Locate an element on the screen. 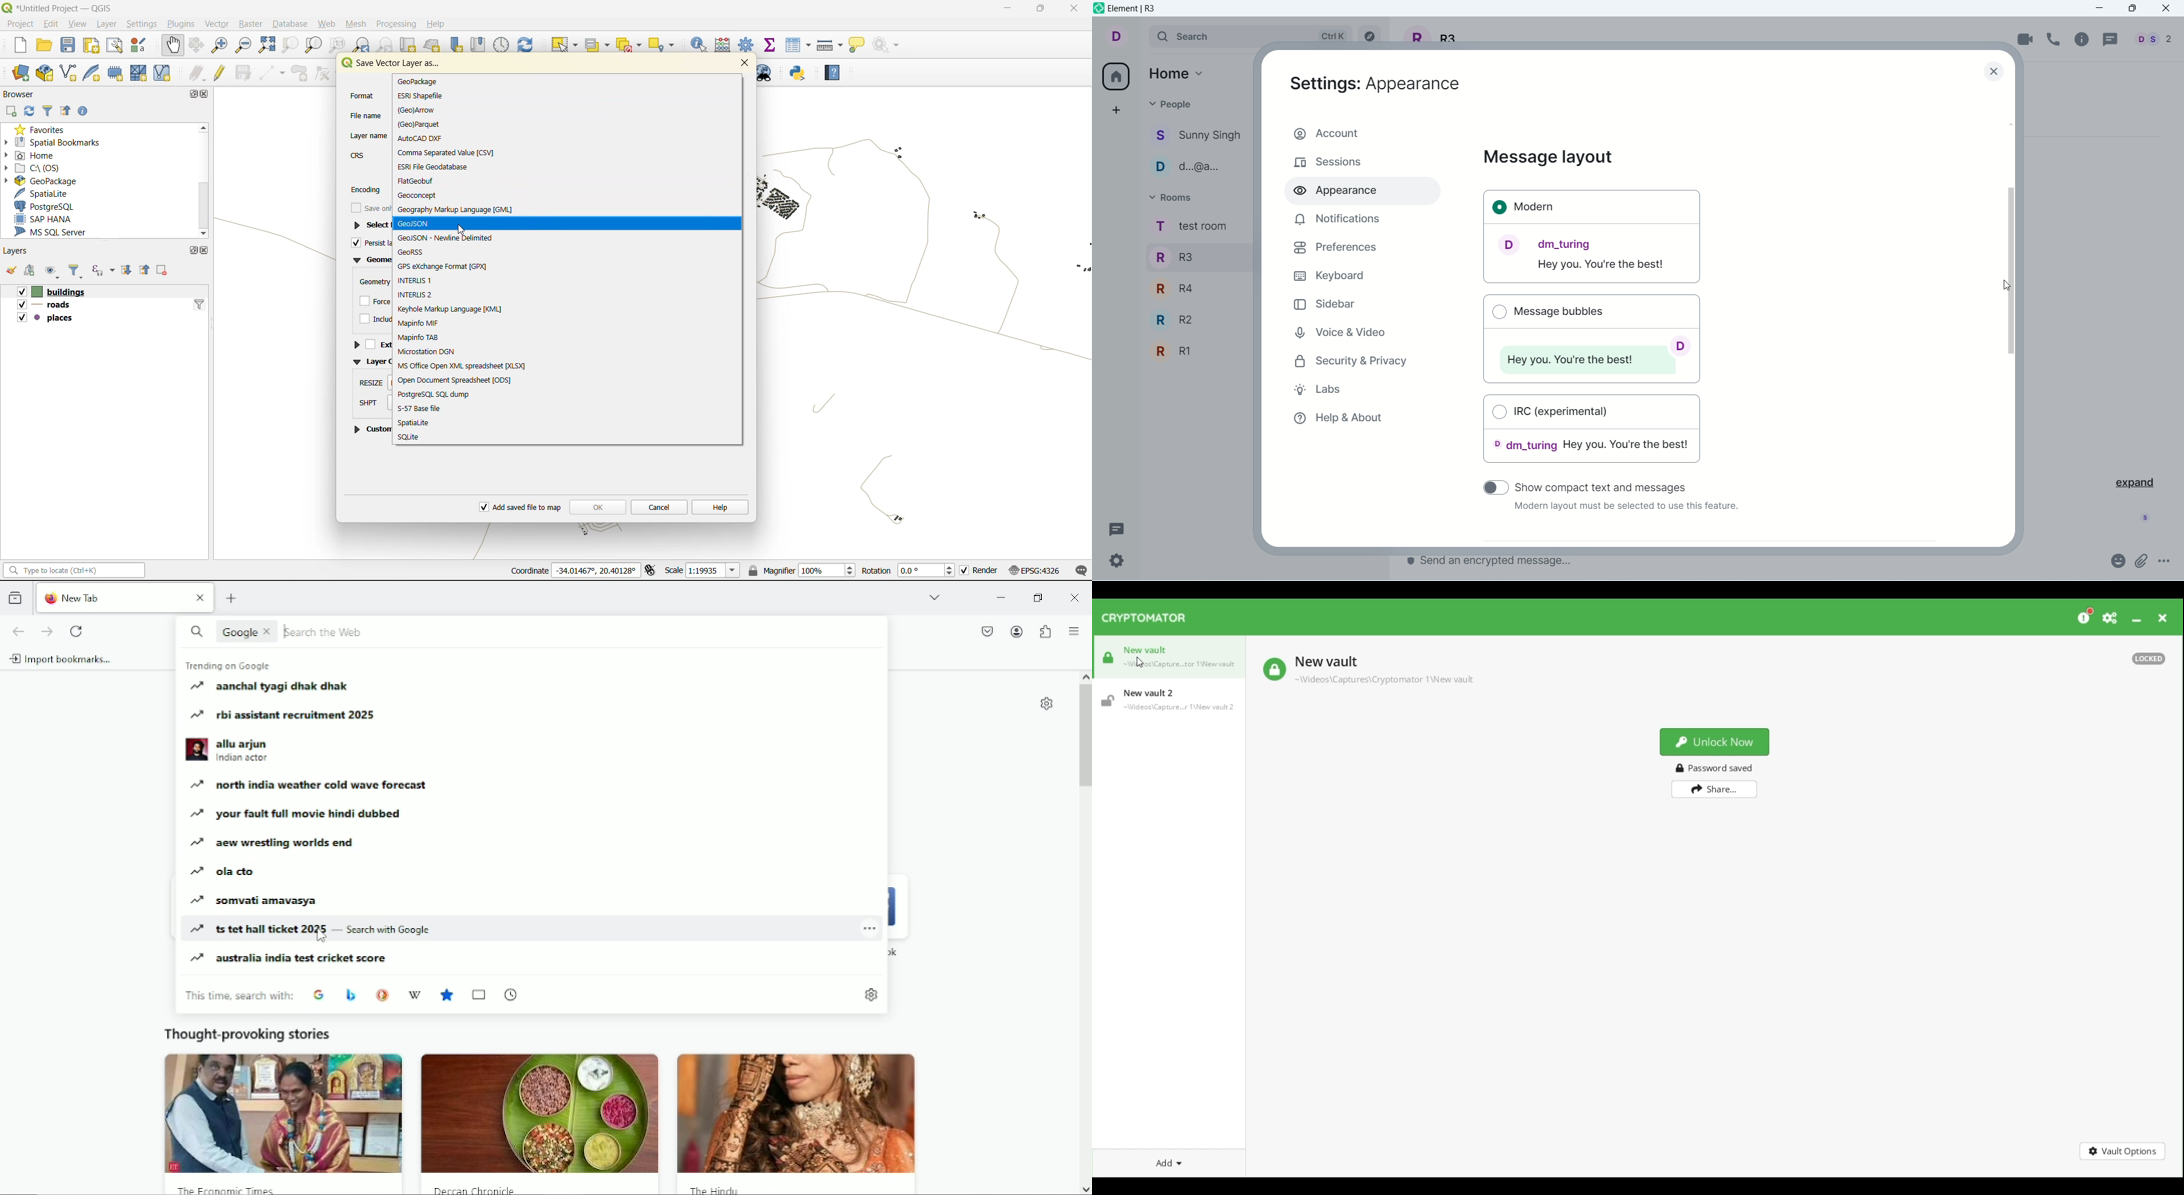 Image resolution: width=2184 pixels, height=1204 pixels. indian actor is located at coordinates (245, 760).